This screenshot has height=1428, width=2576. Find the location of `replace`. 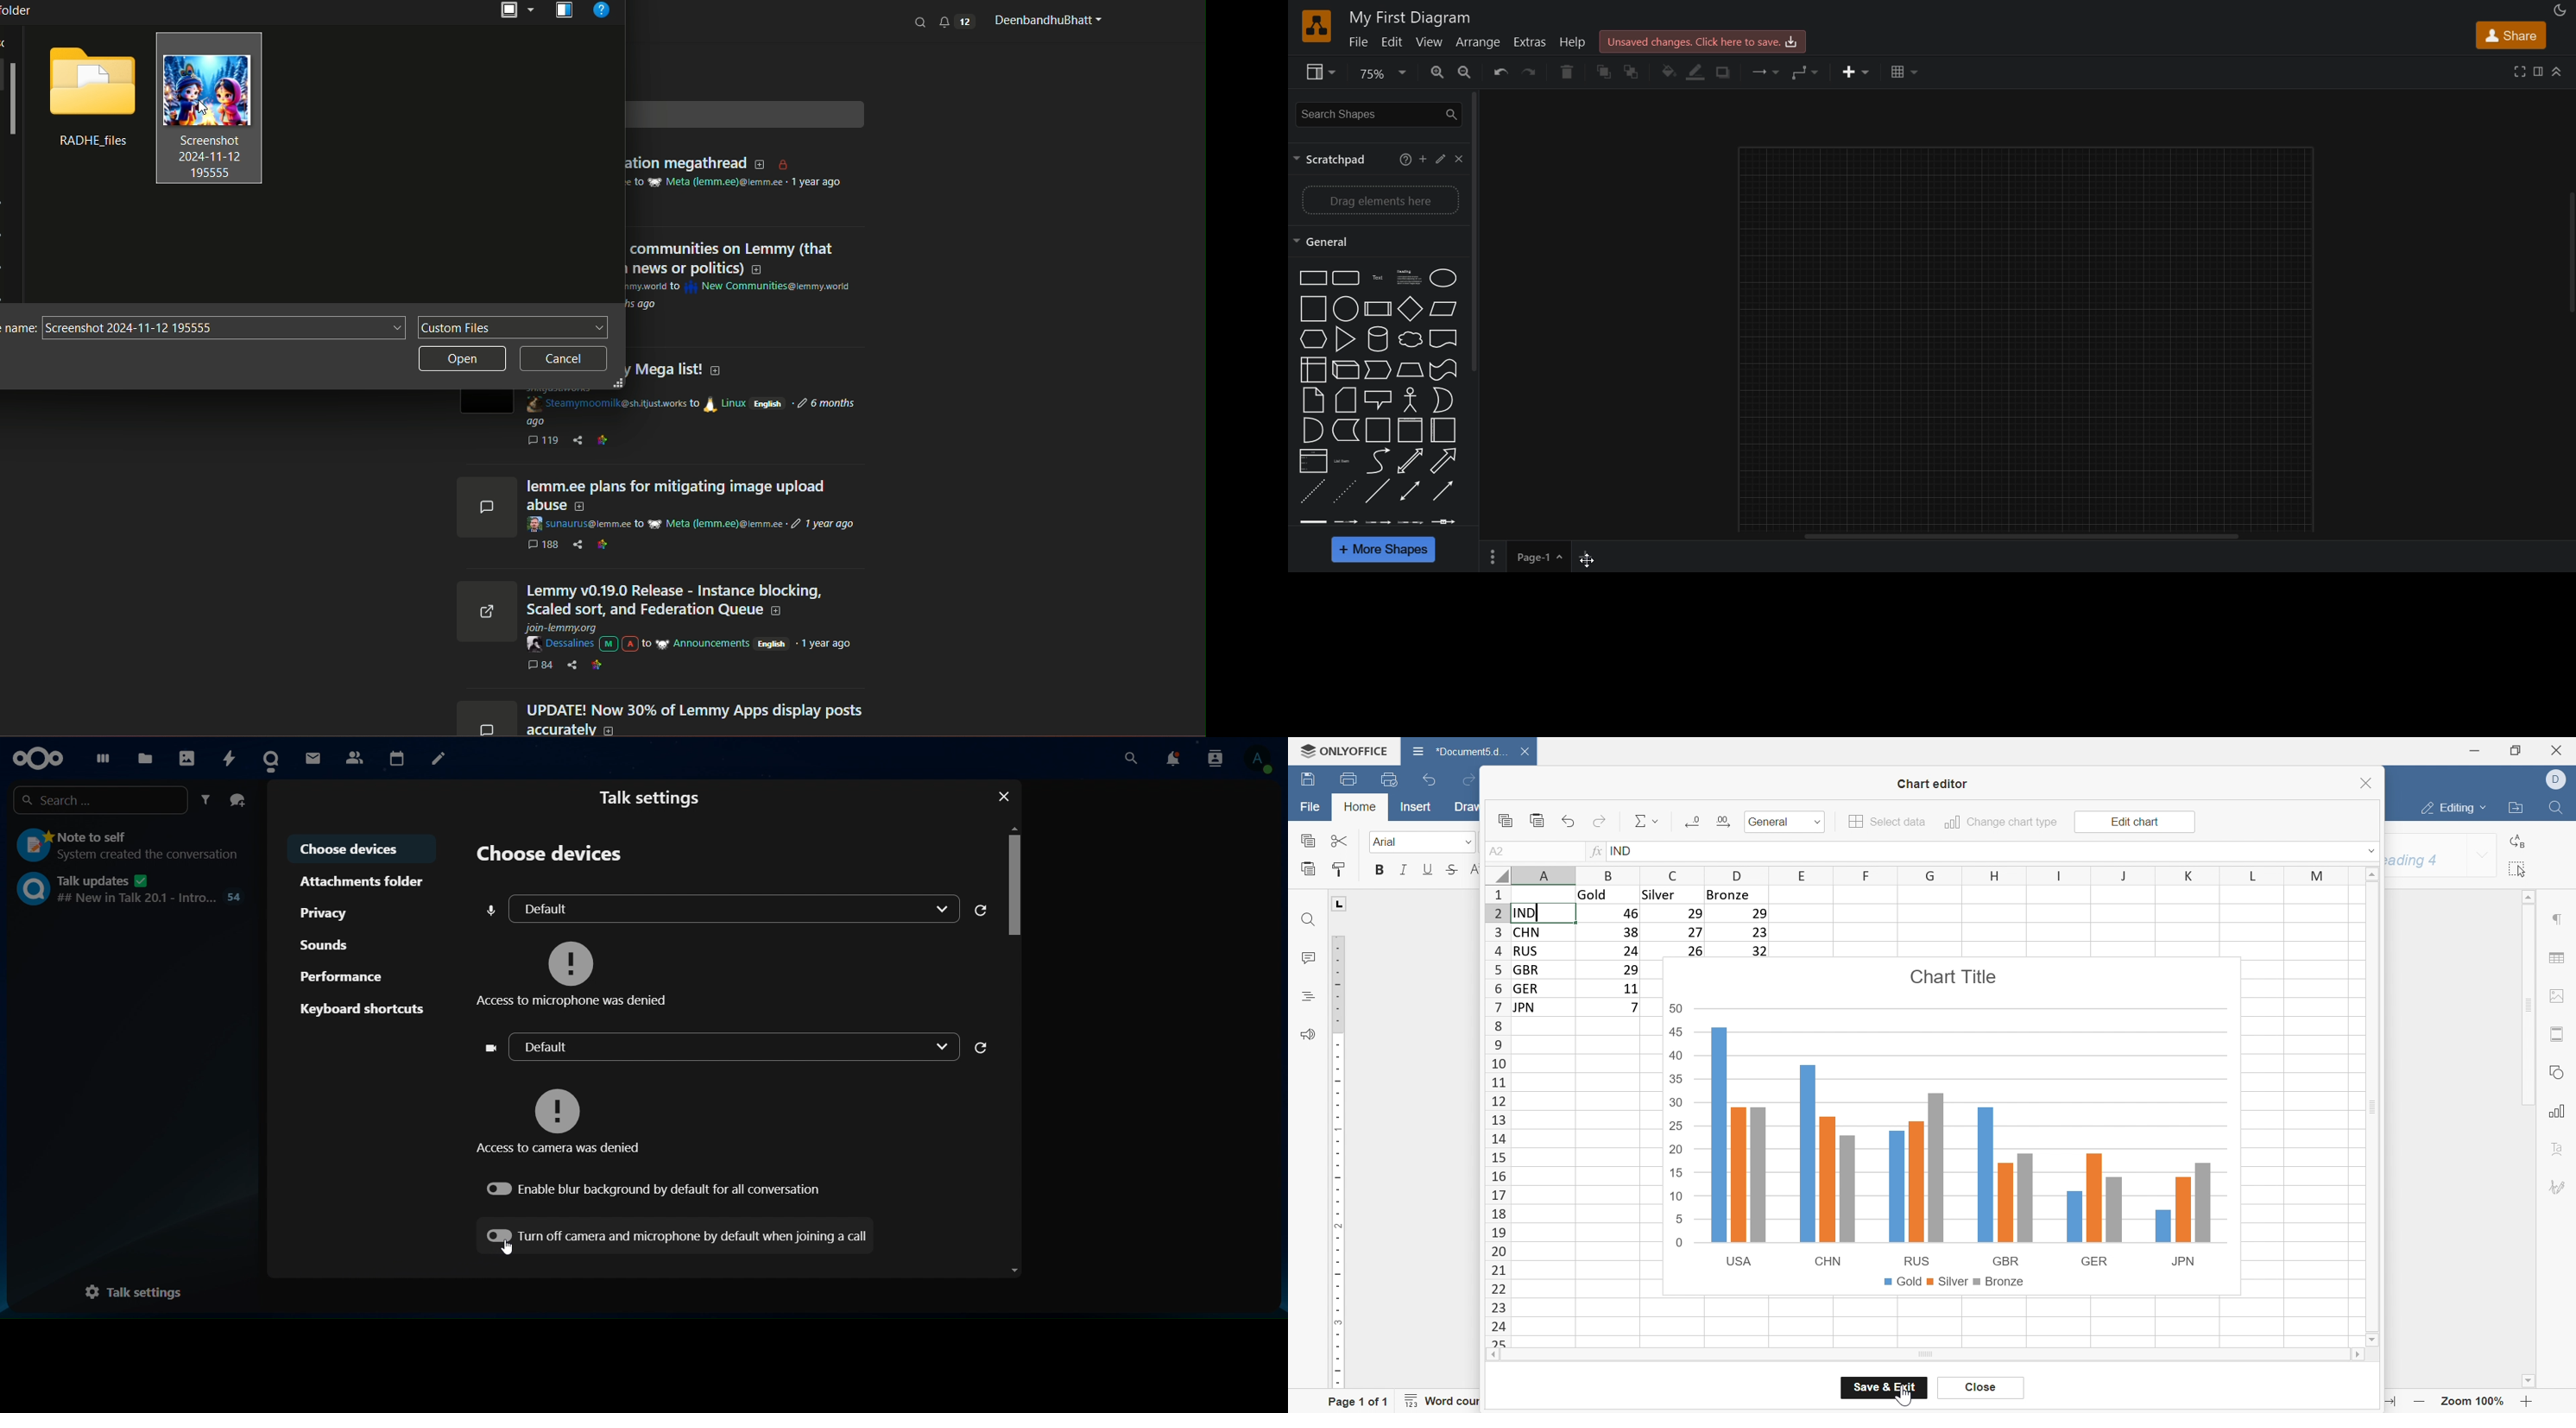

replace is located at coordinates (2520, 842).